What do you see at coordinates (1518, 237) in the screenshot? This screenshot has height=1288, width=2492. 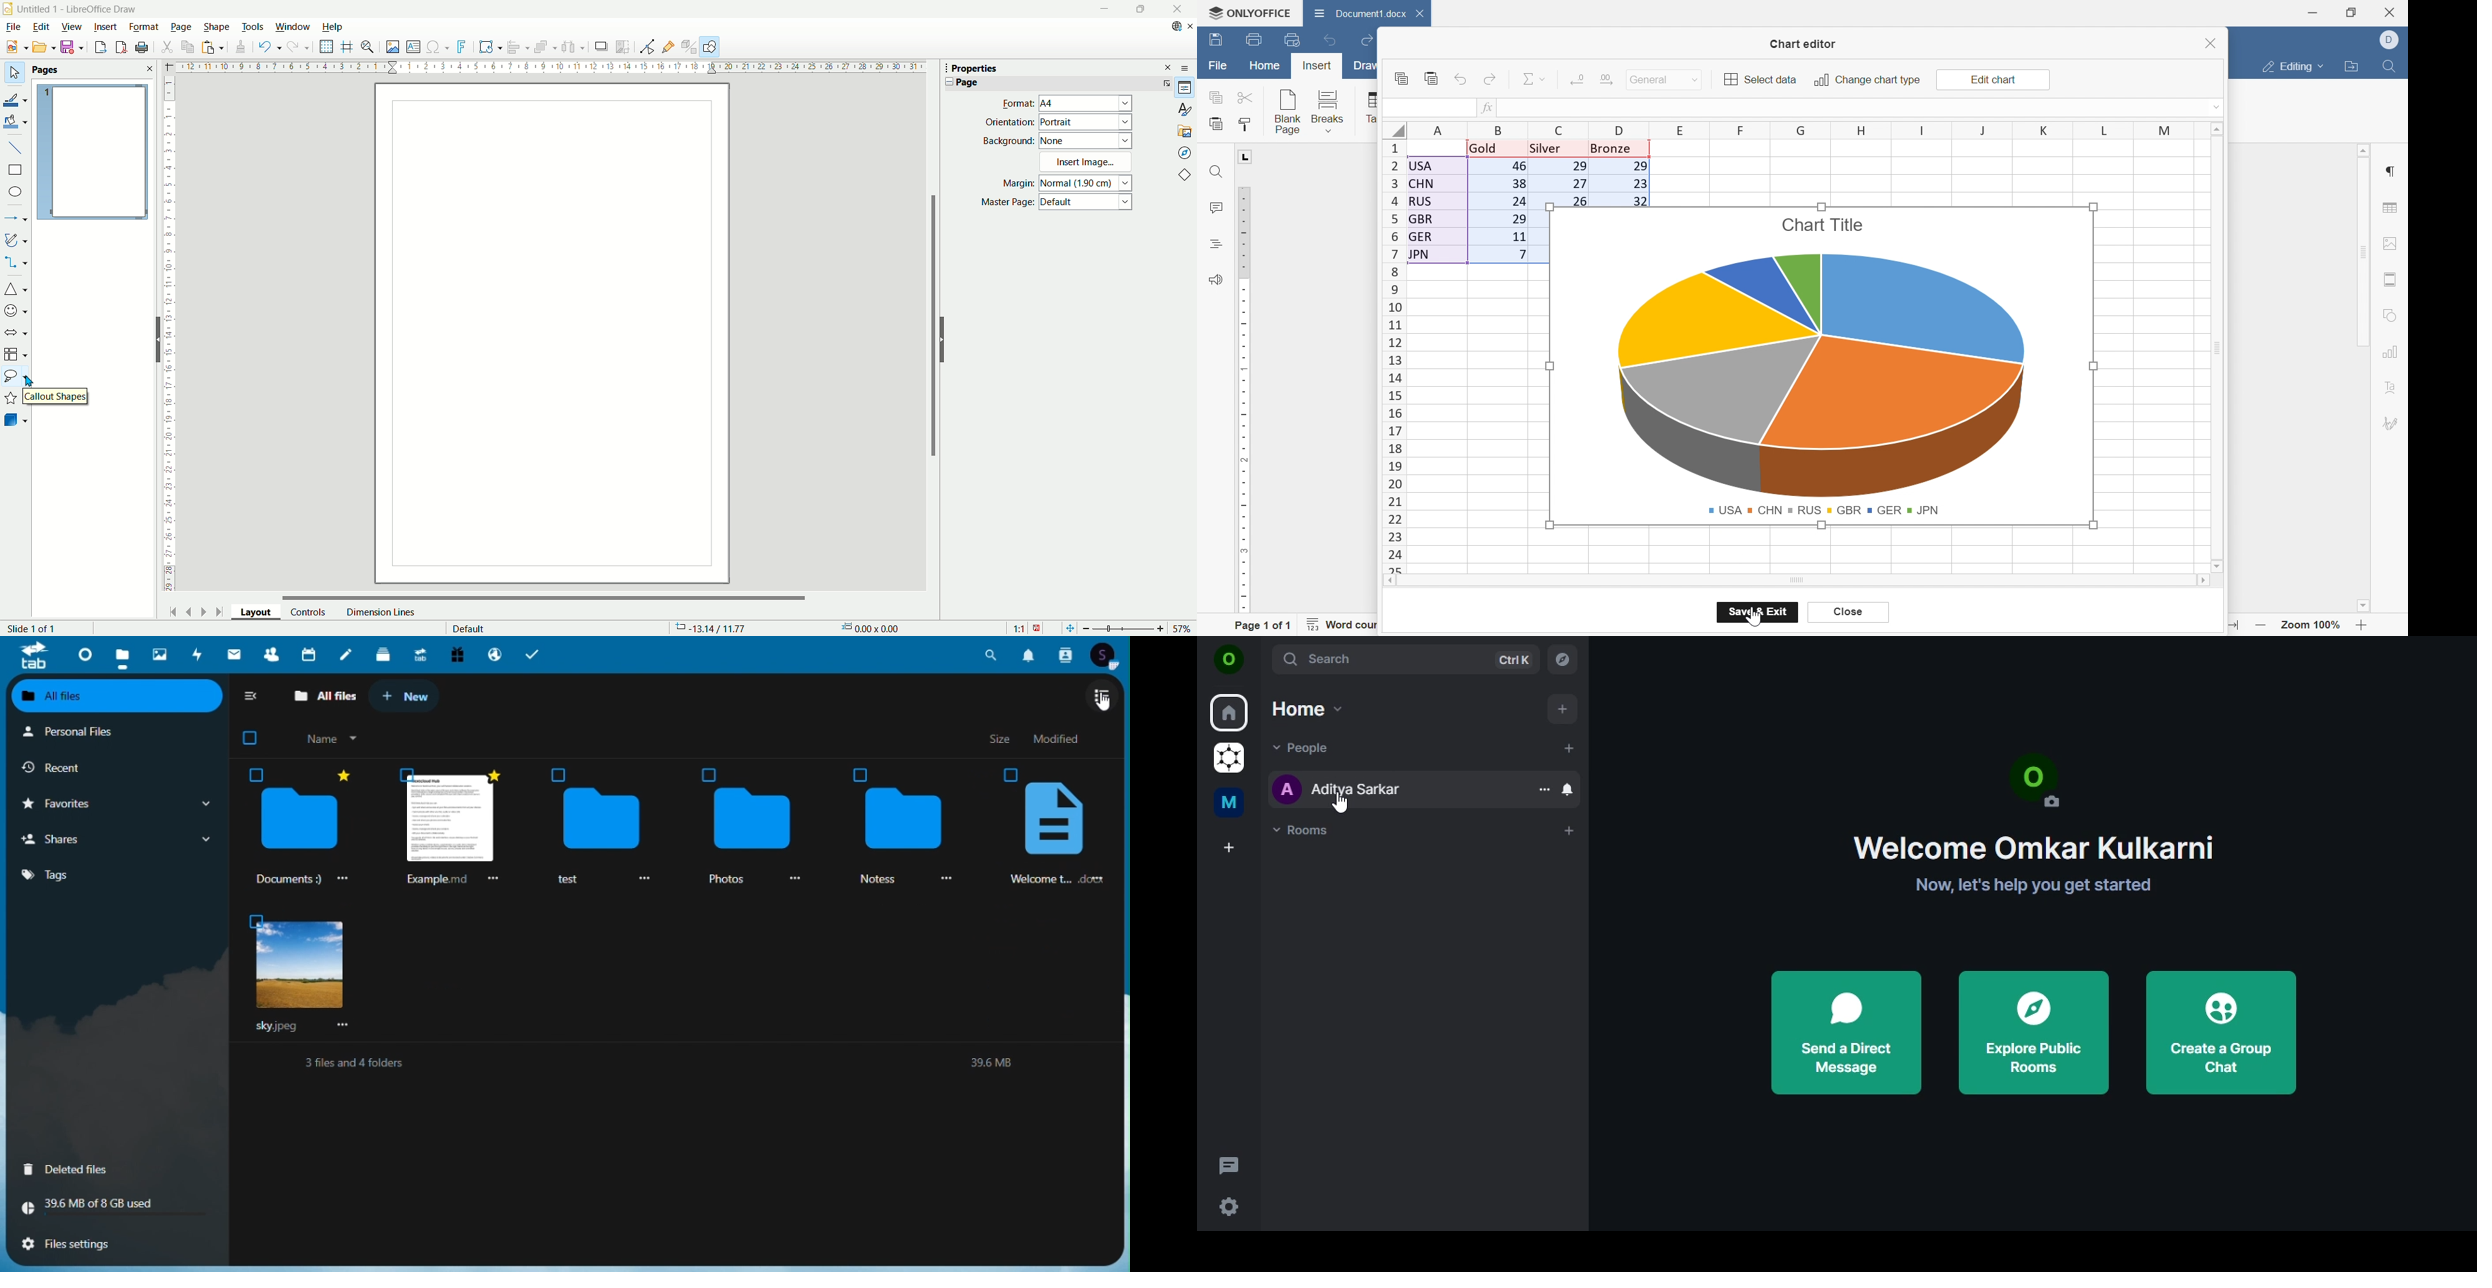 I see `11` at bounding box center [1518, 237].